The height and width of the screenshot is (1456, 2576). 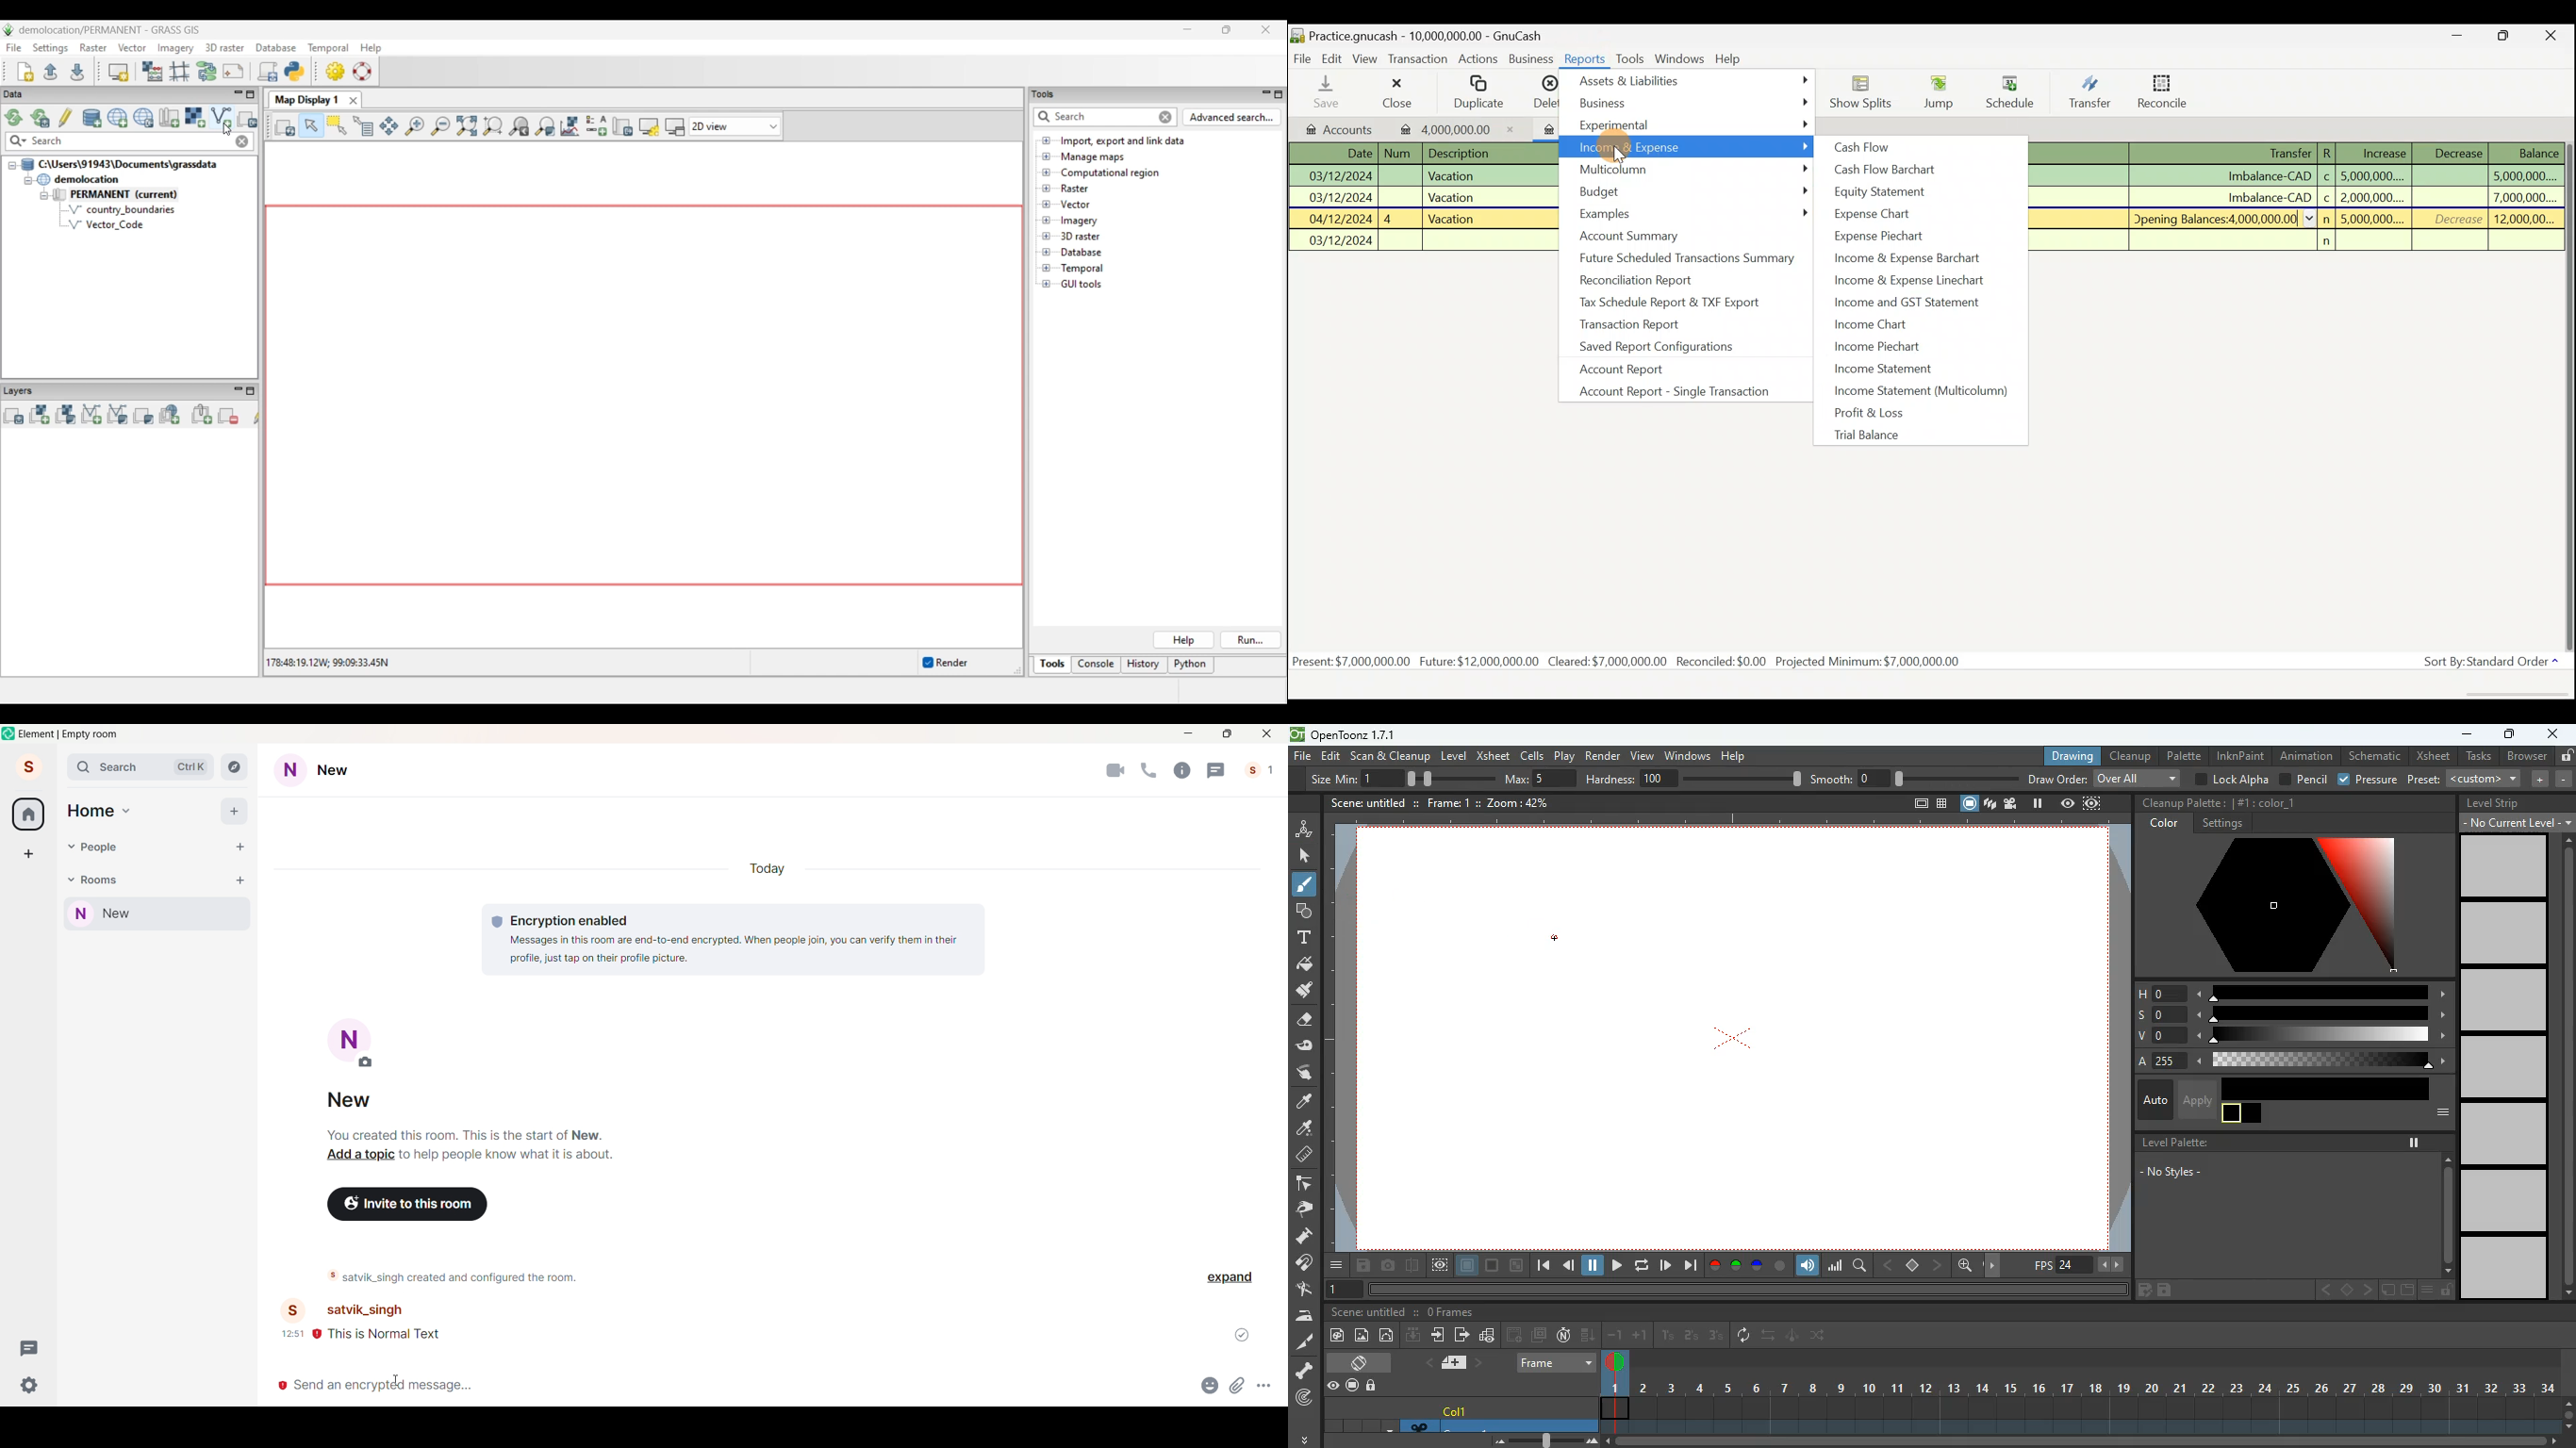 What do you see at coordinates (2525, 197) in the screenshot?
I see `7,000,000....` at bounding box center [2525, 197].